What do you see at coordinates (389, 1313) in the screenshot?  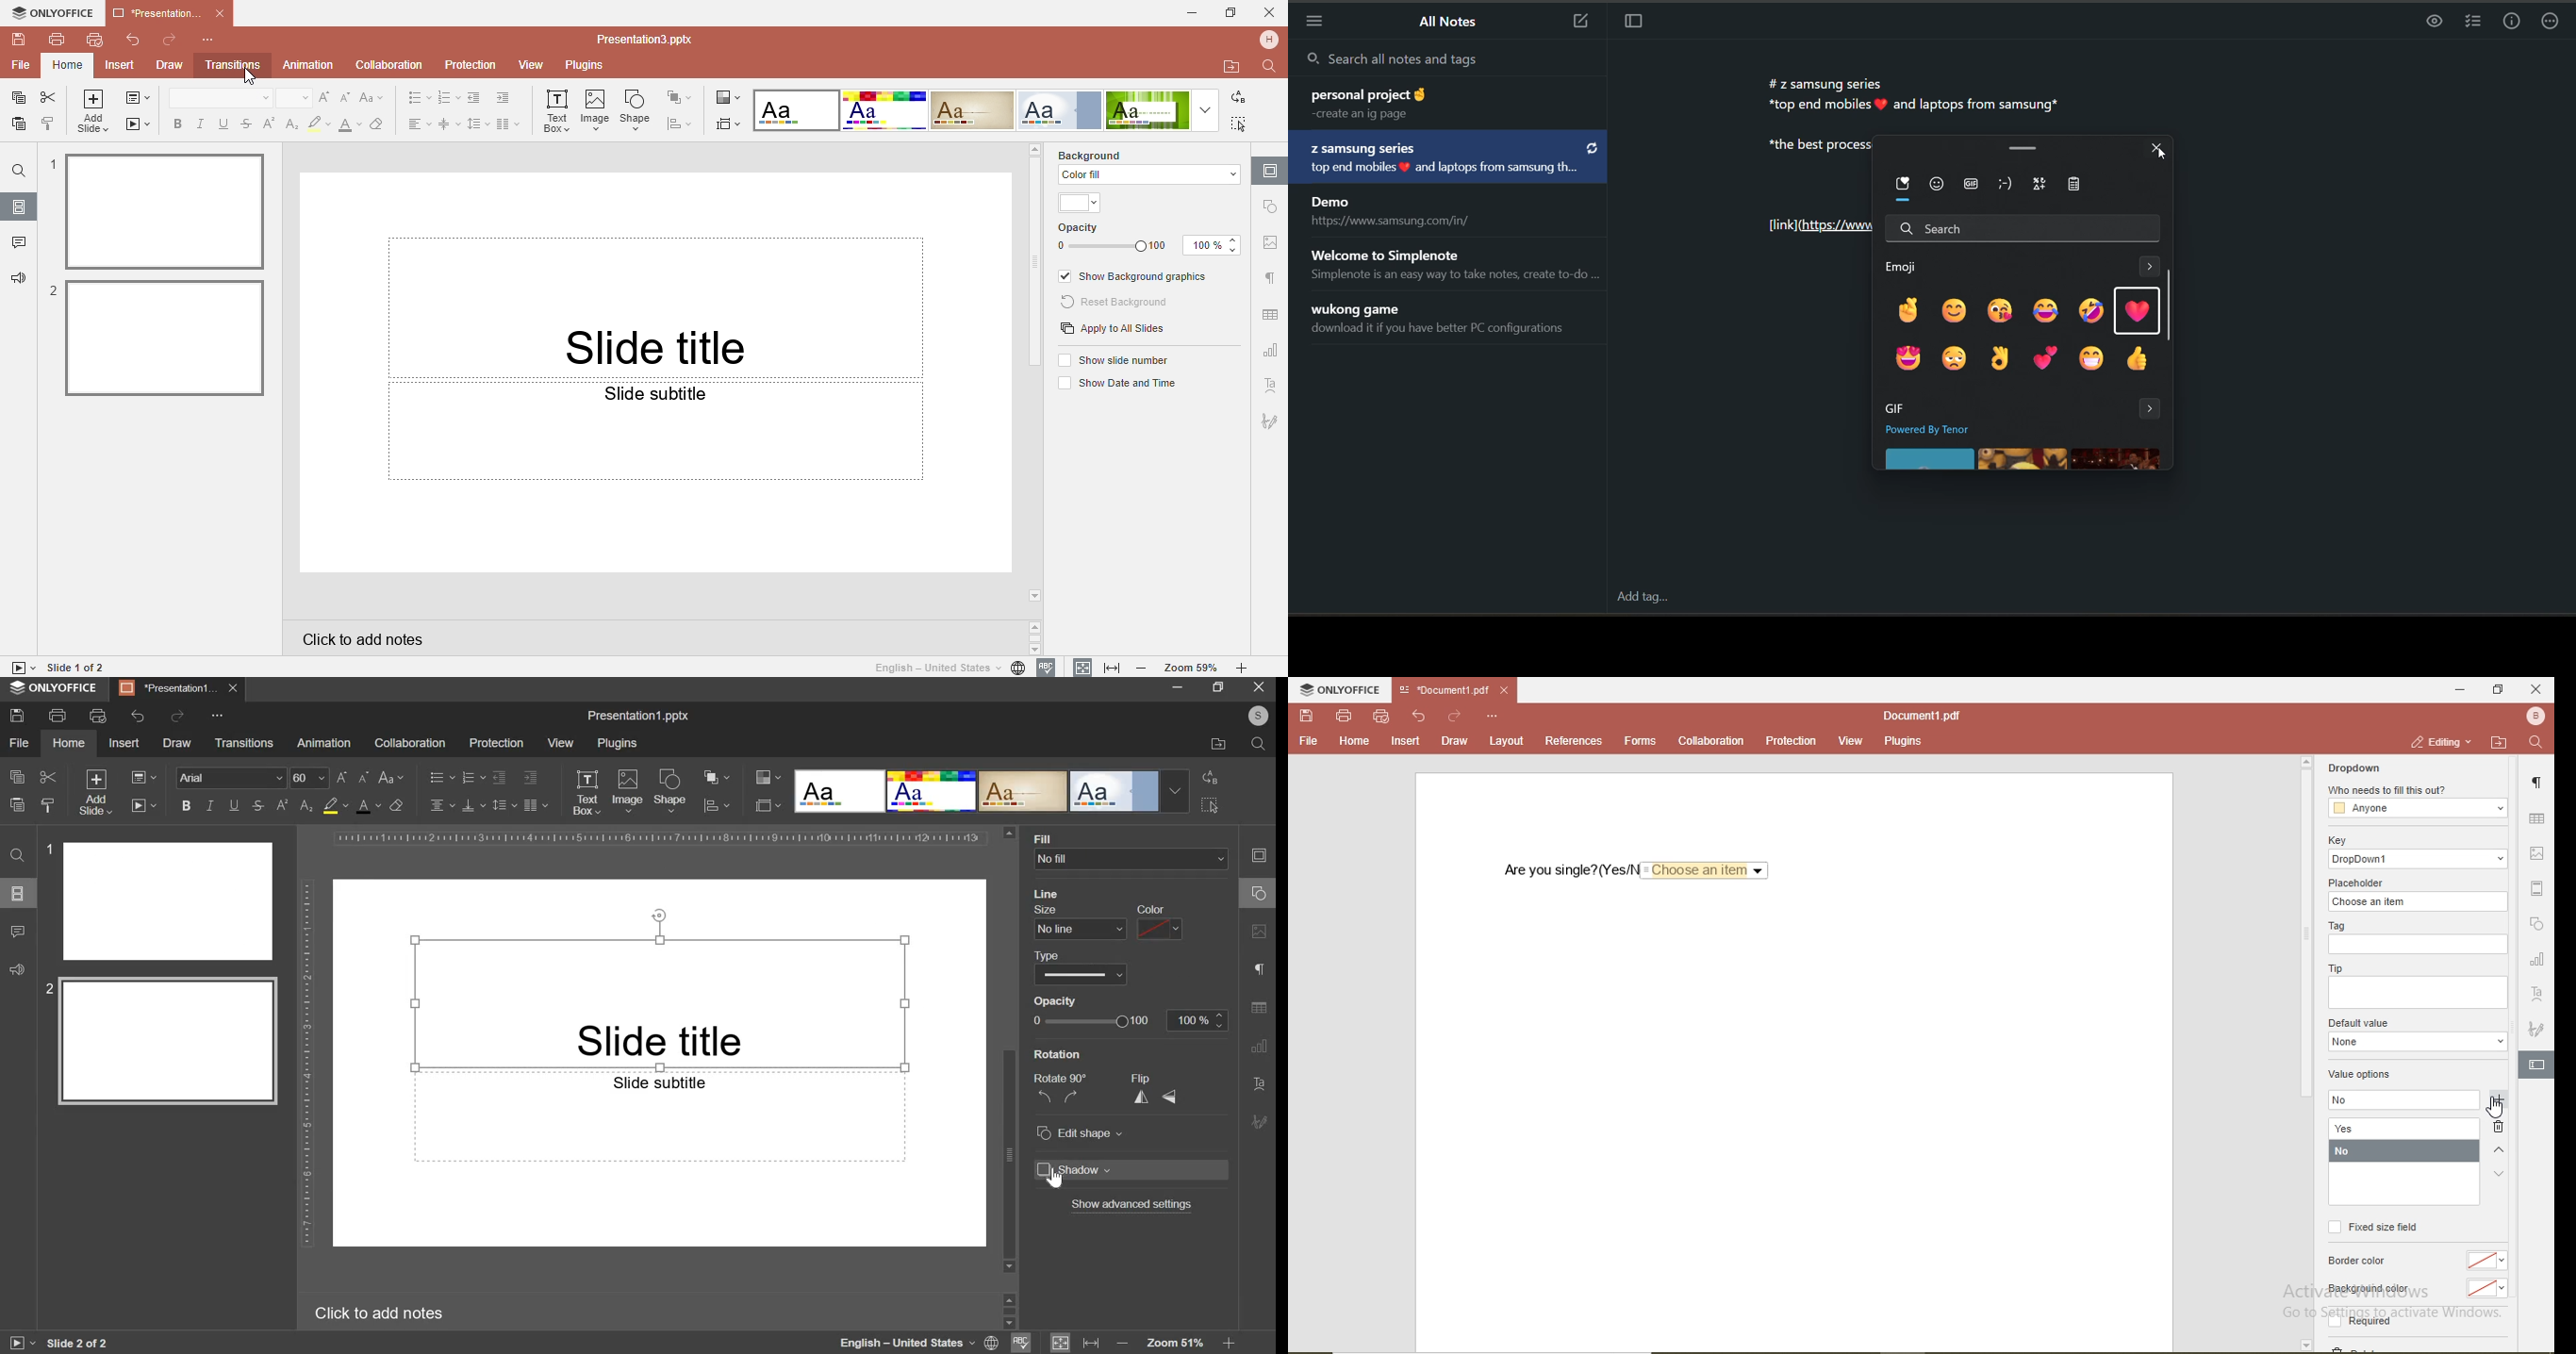 I see `click to add notes` at bounding box center [389, 1313].